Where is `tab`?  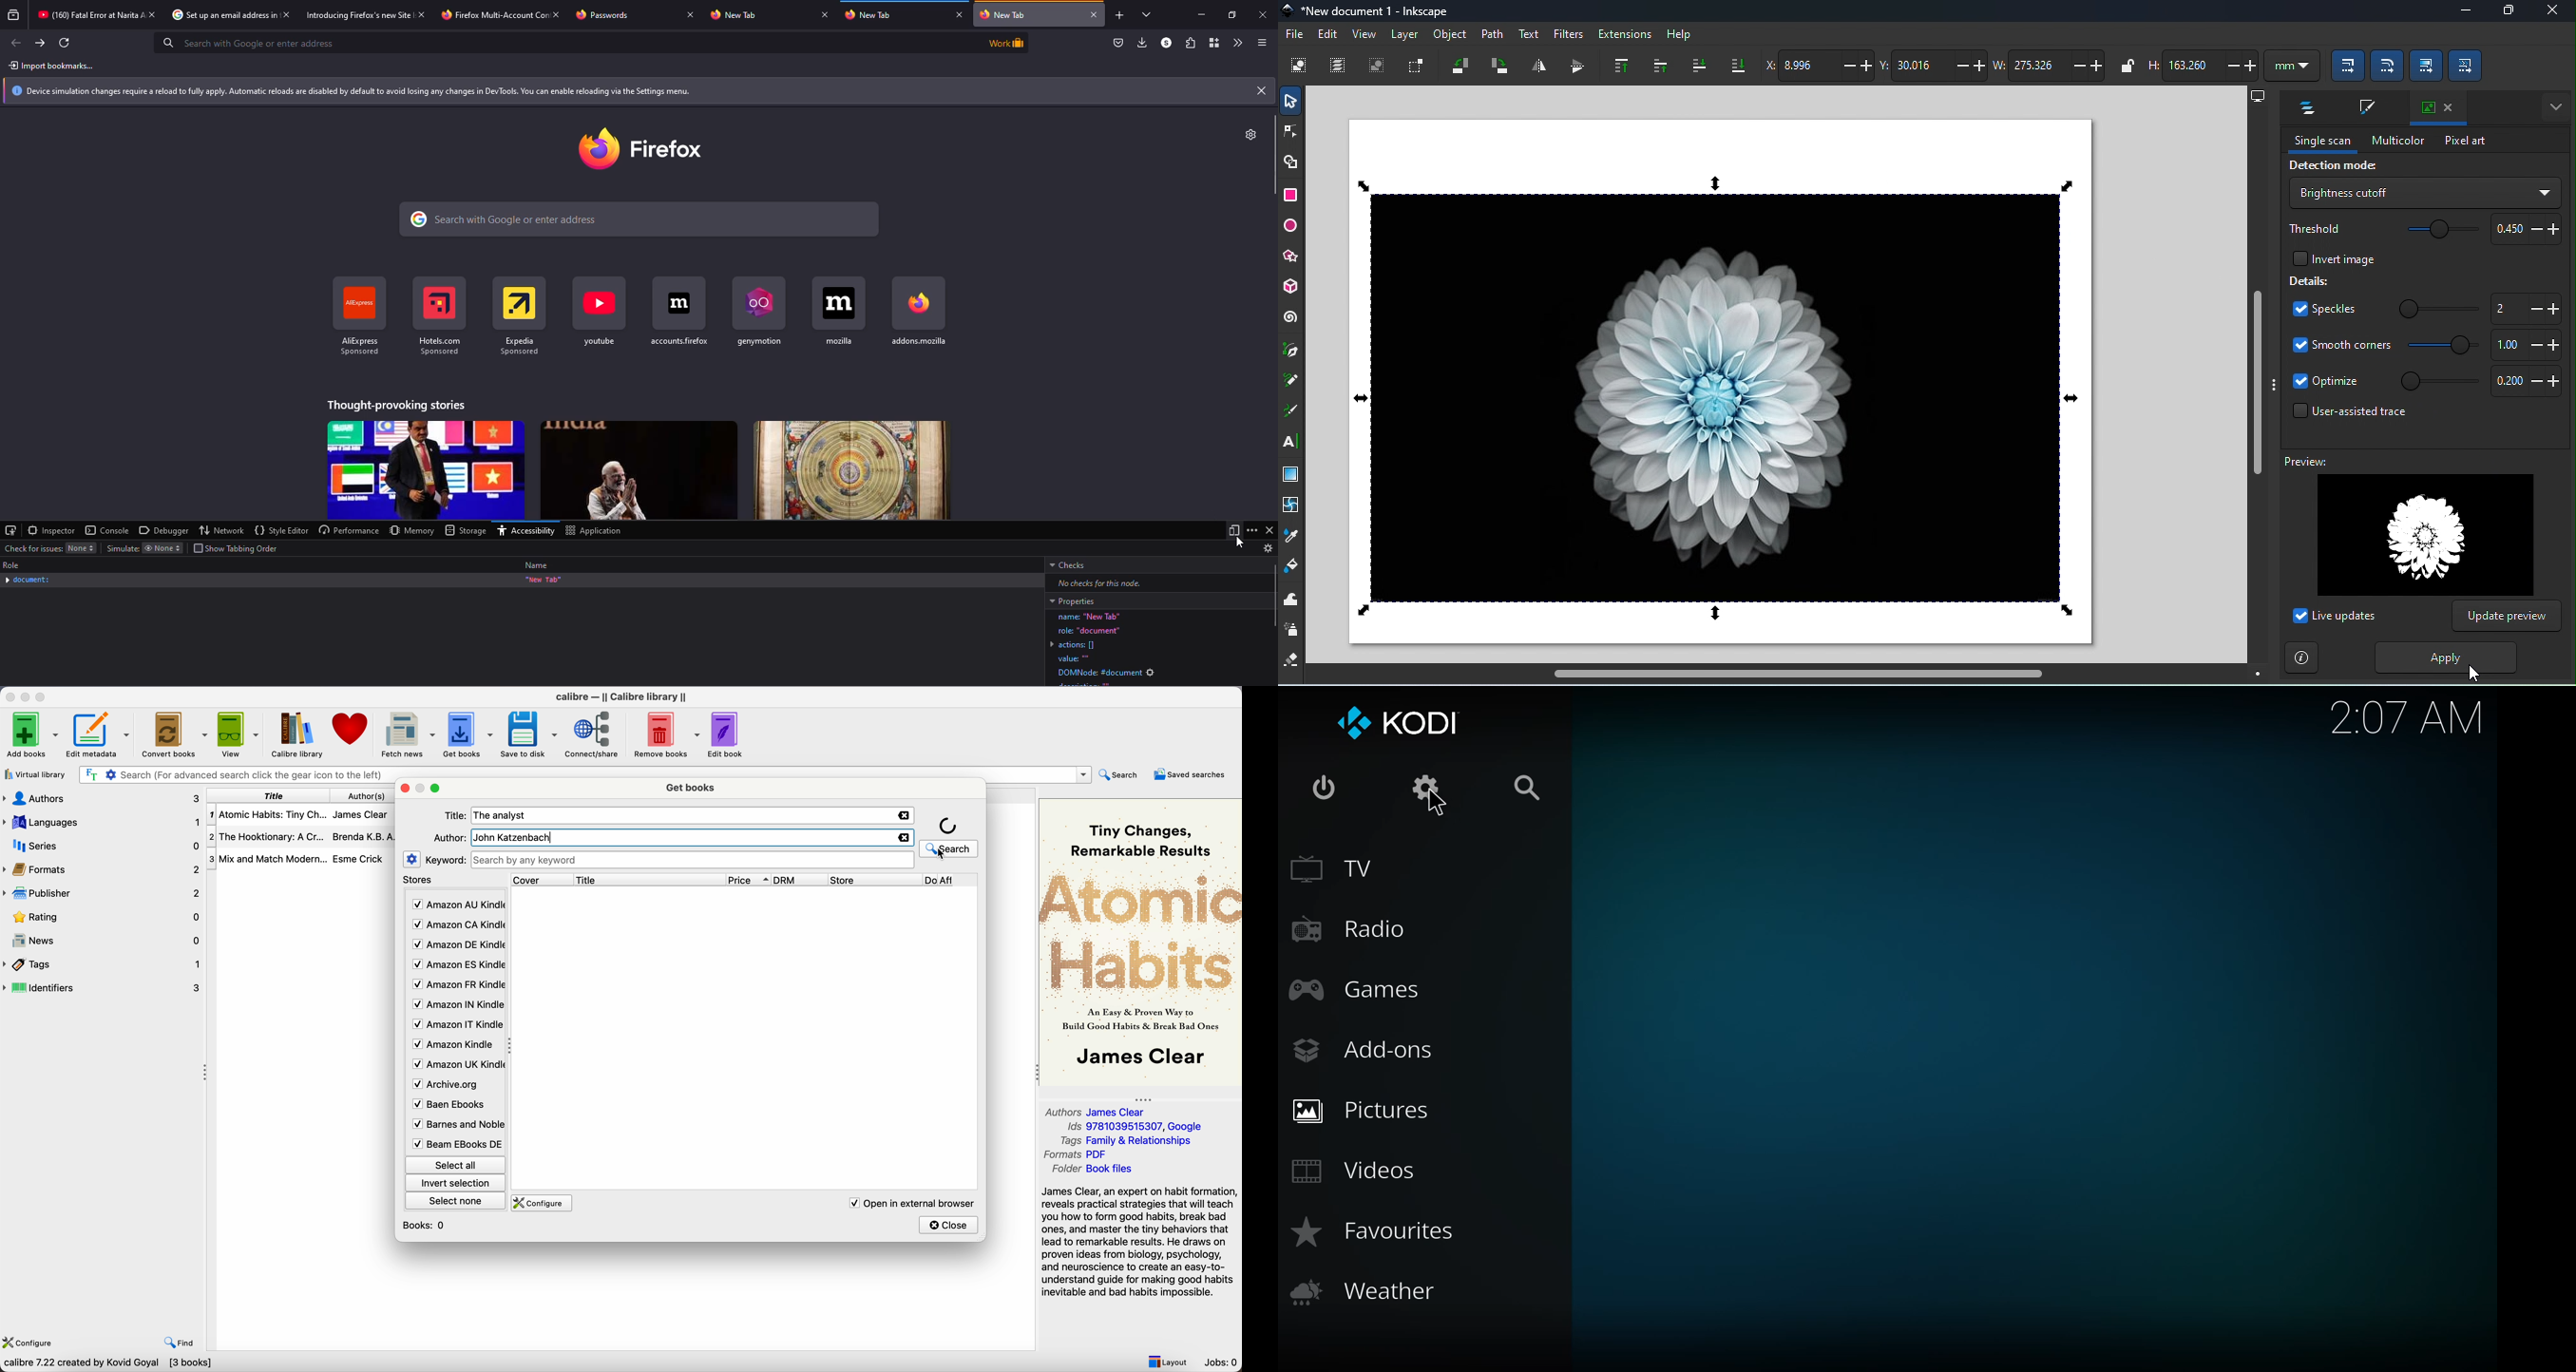
tab is located at coordinates (875, 16).